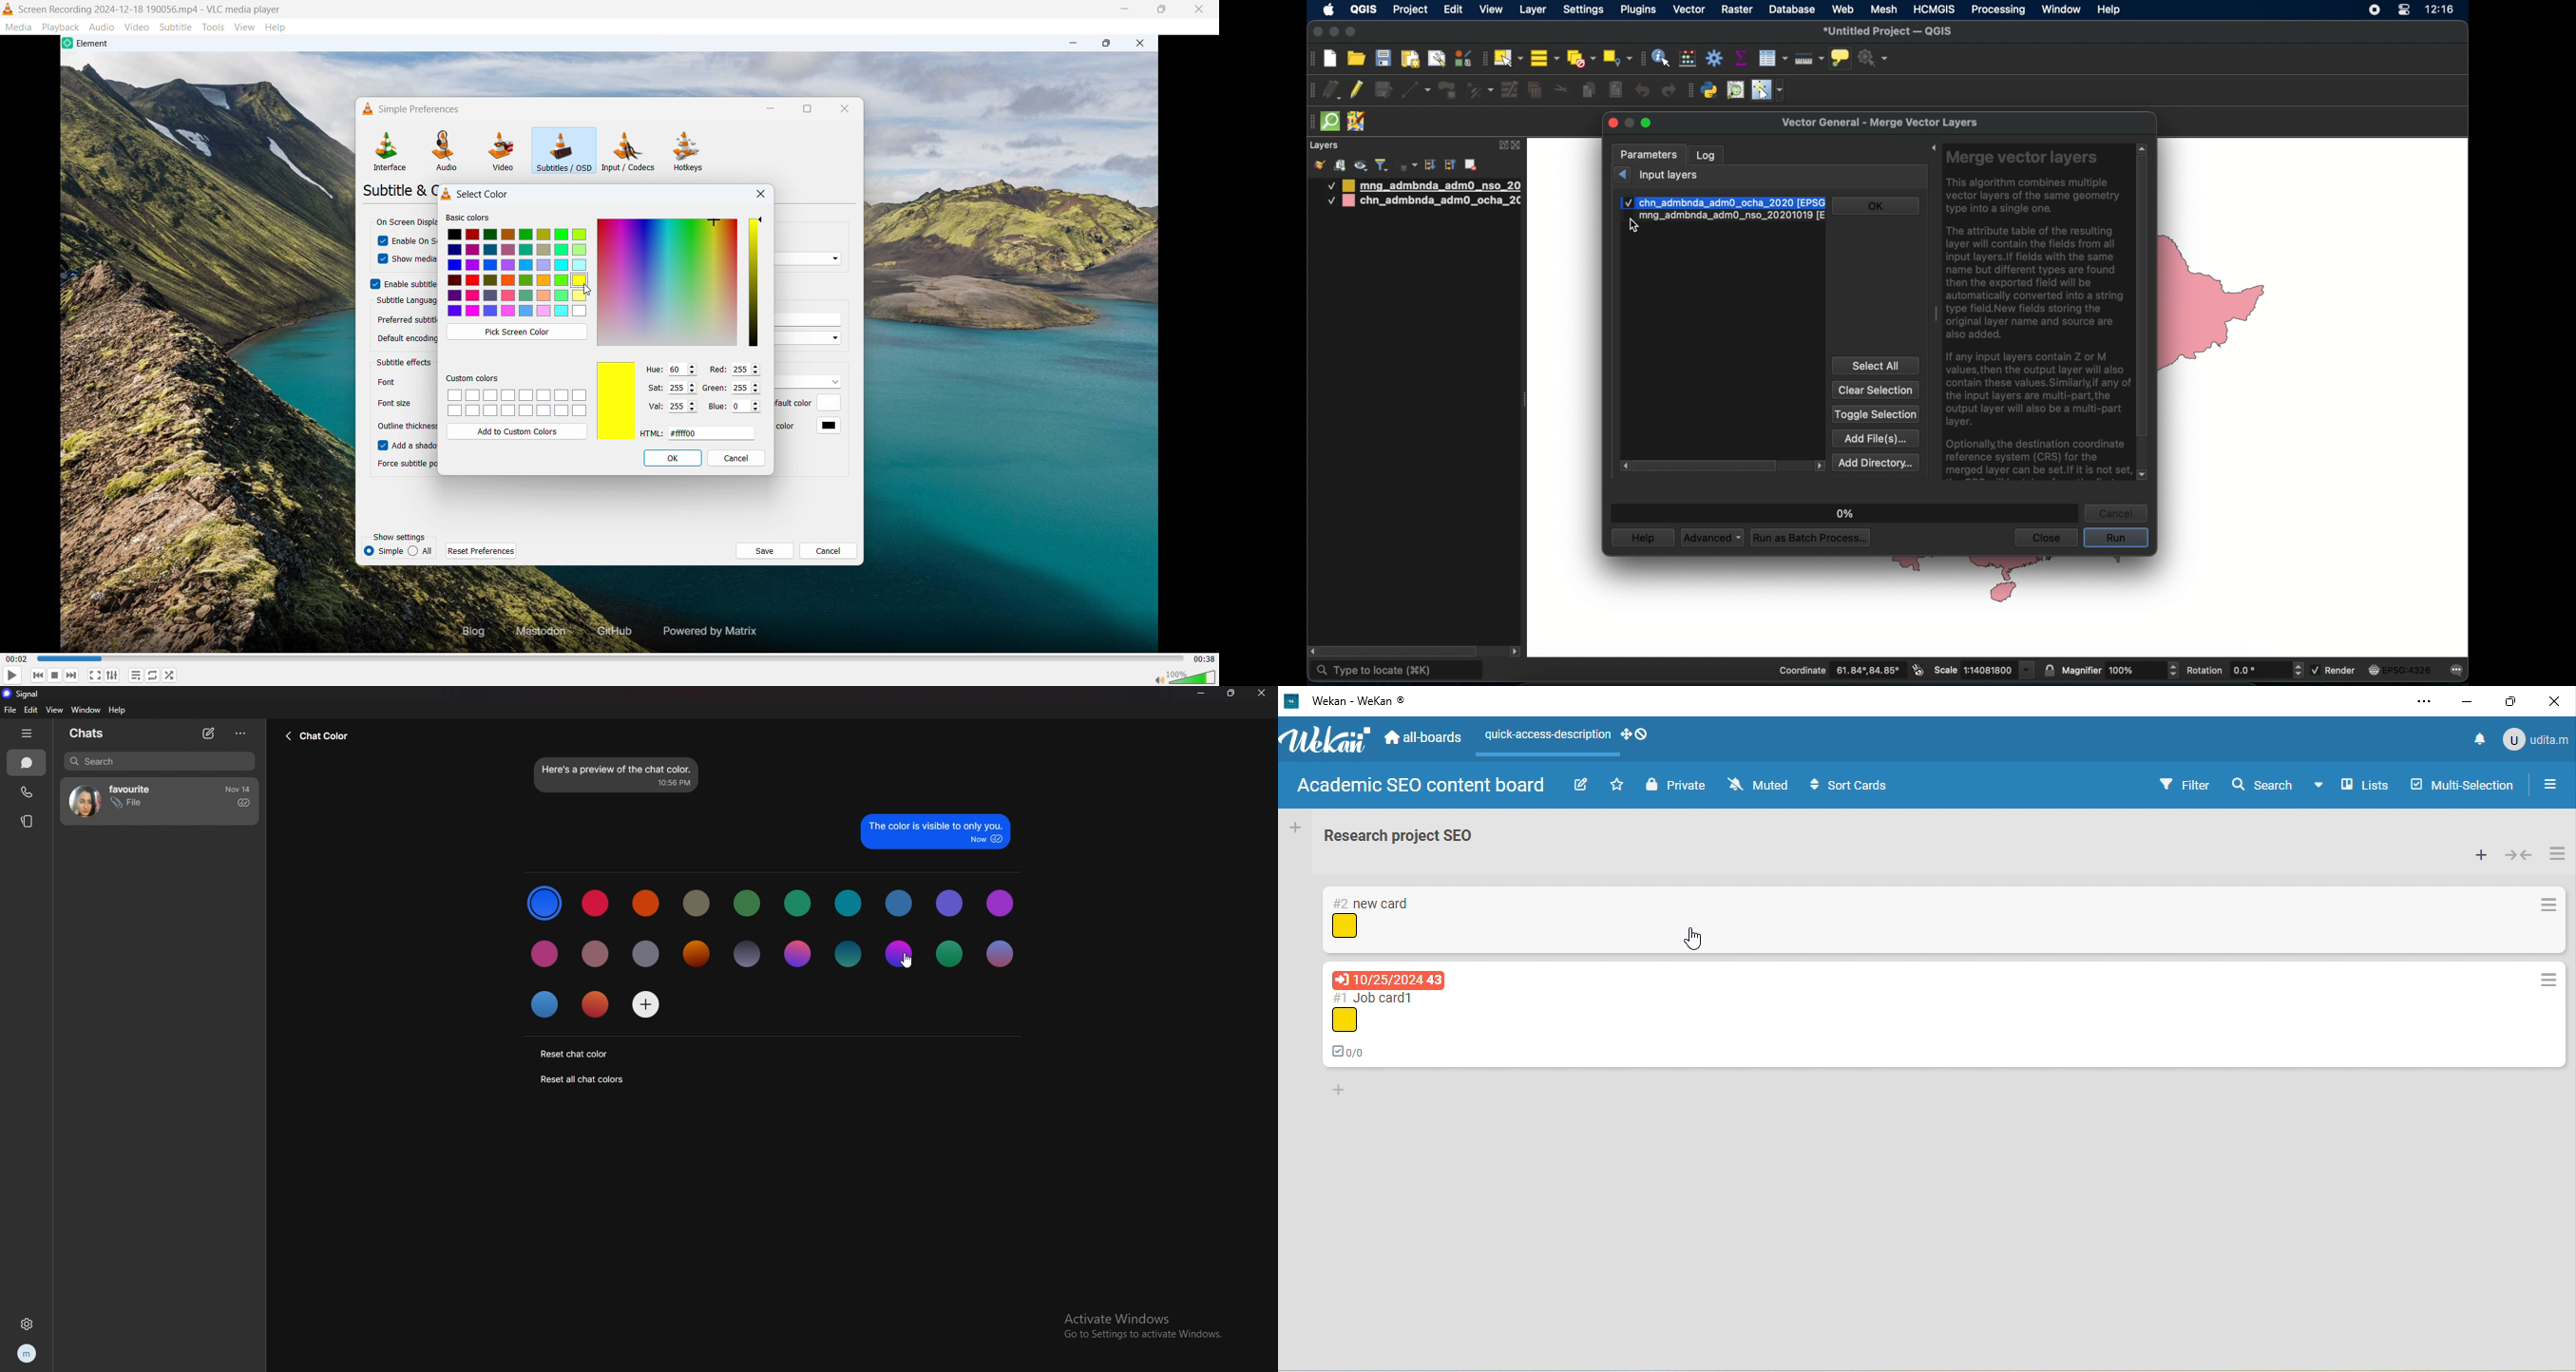  What do you see at coordinates (647, 954) in the screenshot?
I see `color` at bounding box center [647, 954].